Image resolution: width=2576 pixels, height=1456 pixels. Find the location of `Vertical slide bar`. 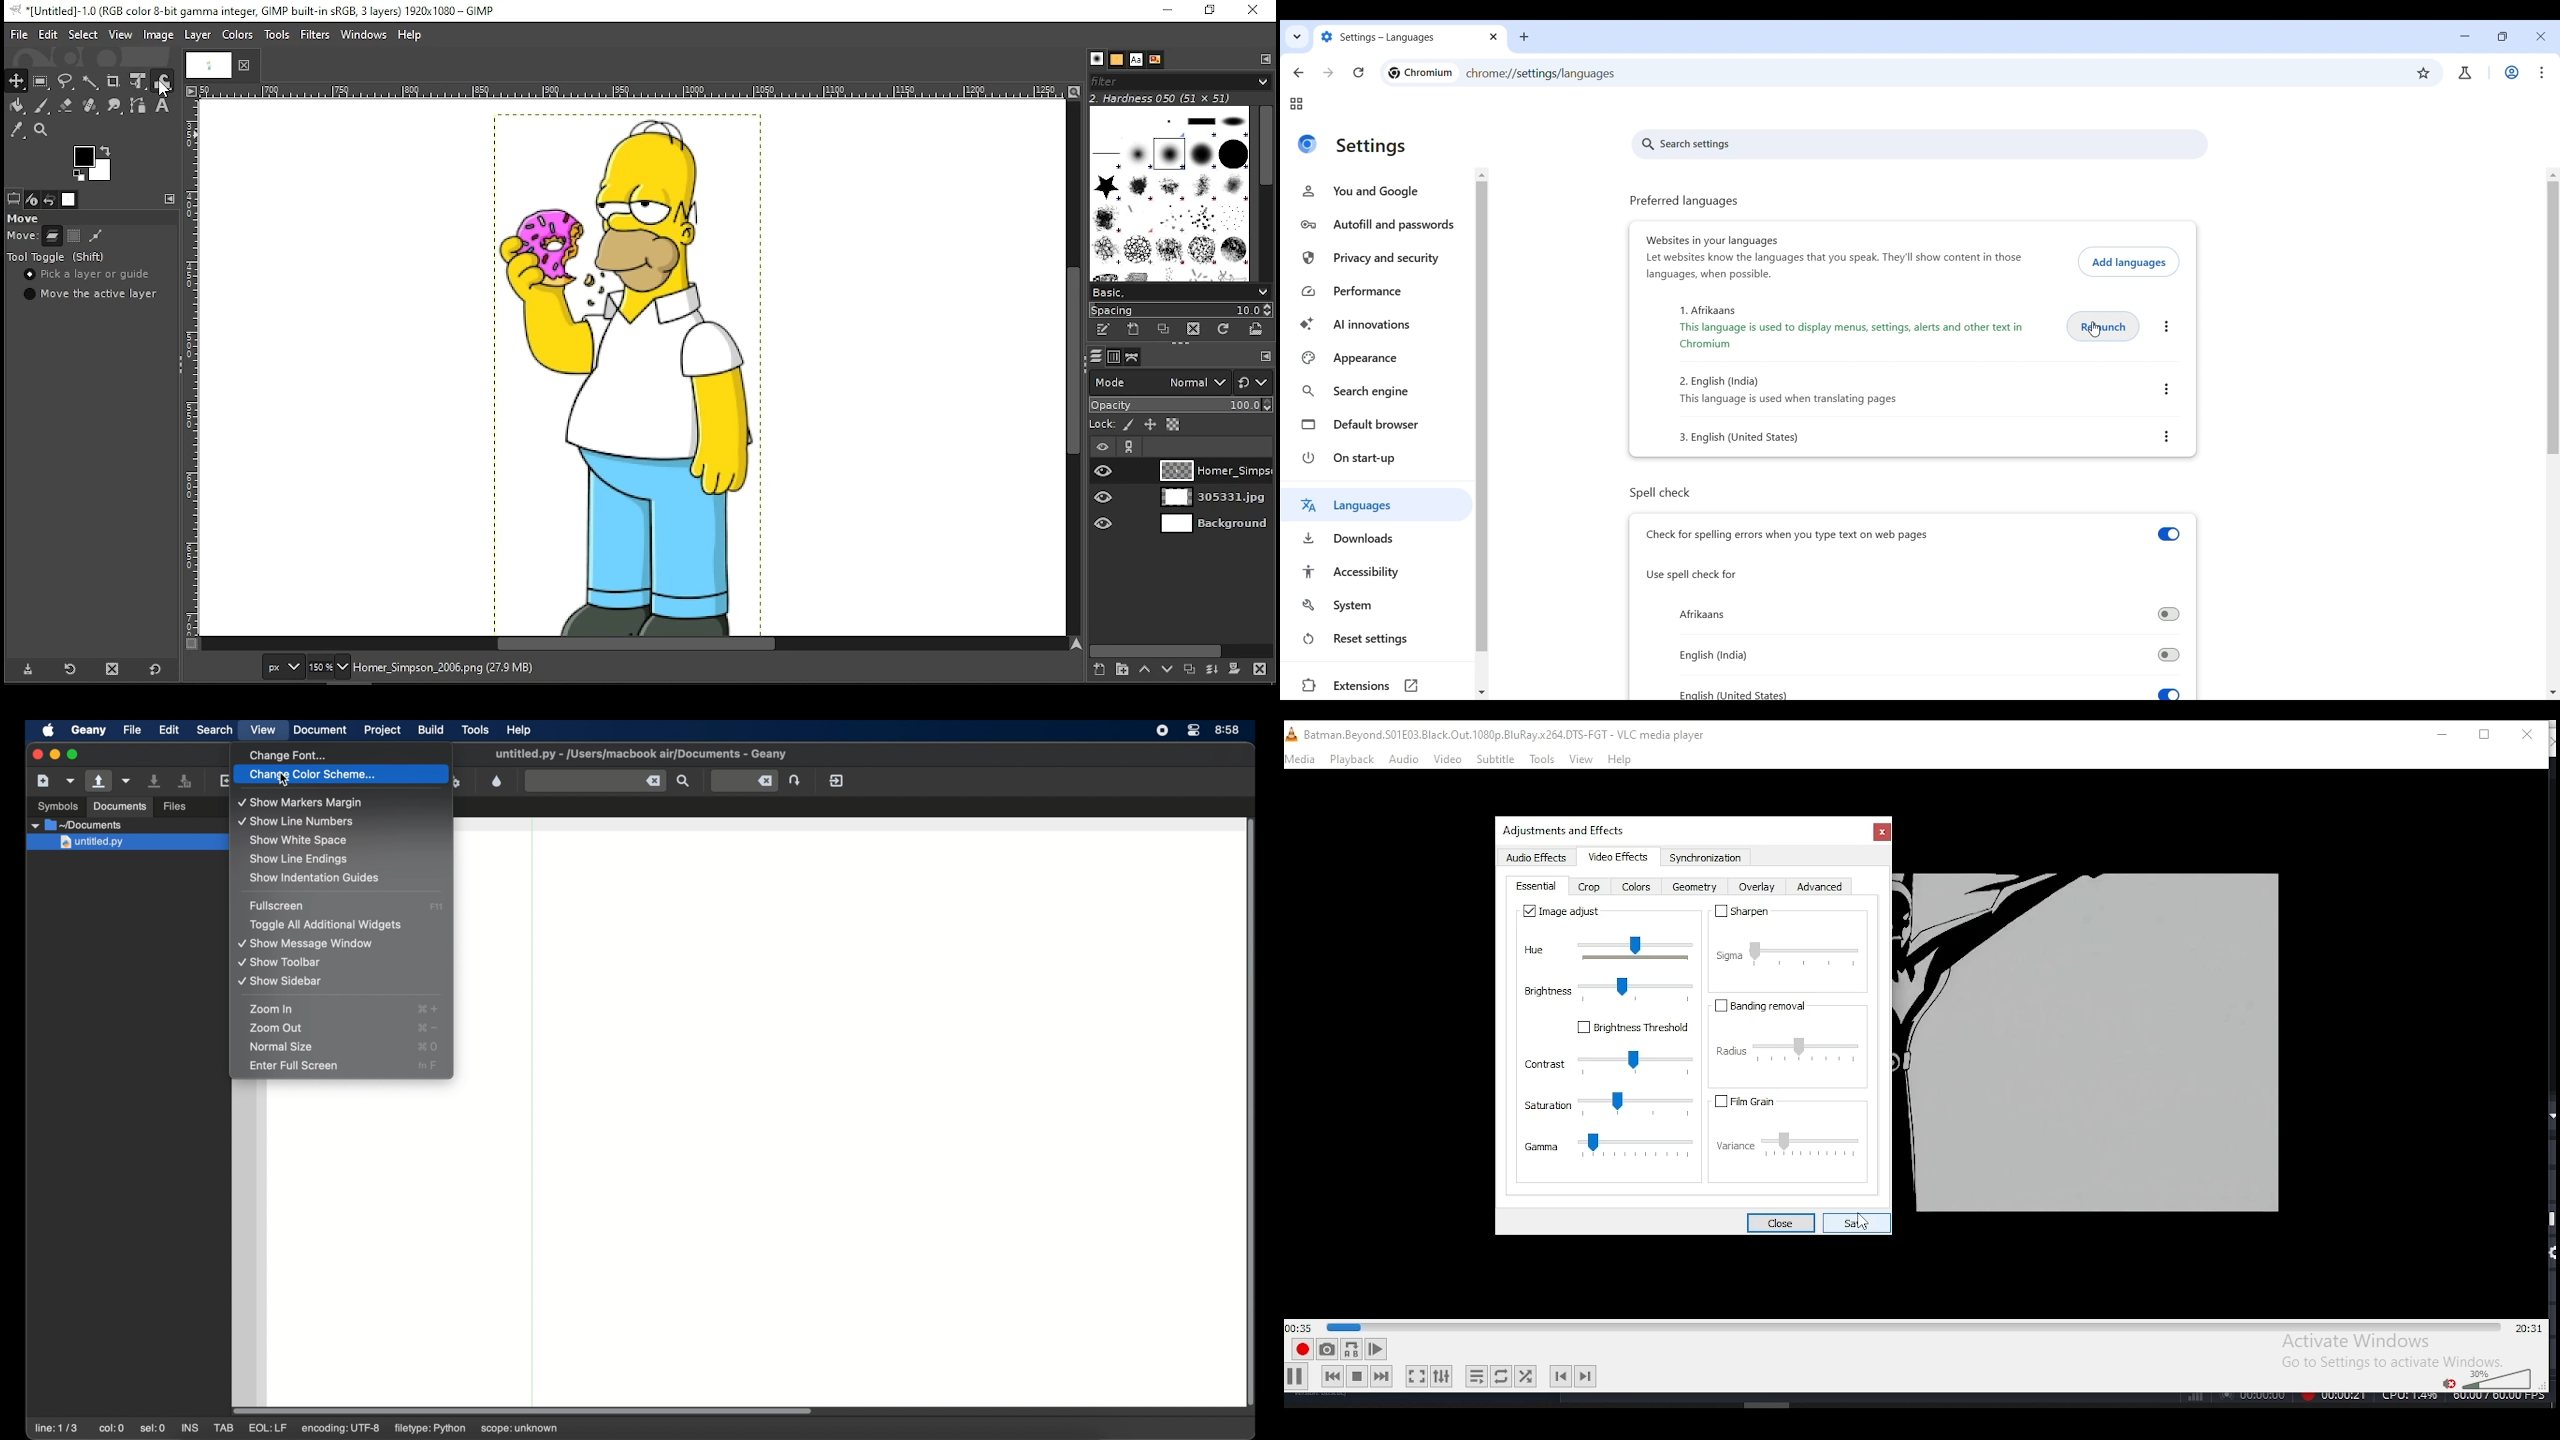

Vertical slide bar is located at coordinates (2553, 319).